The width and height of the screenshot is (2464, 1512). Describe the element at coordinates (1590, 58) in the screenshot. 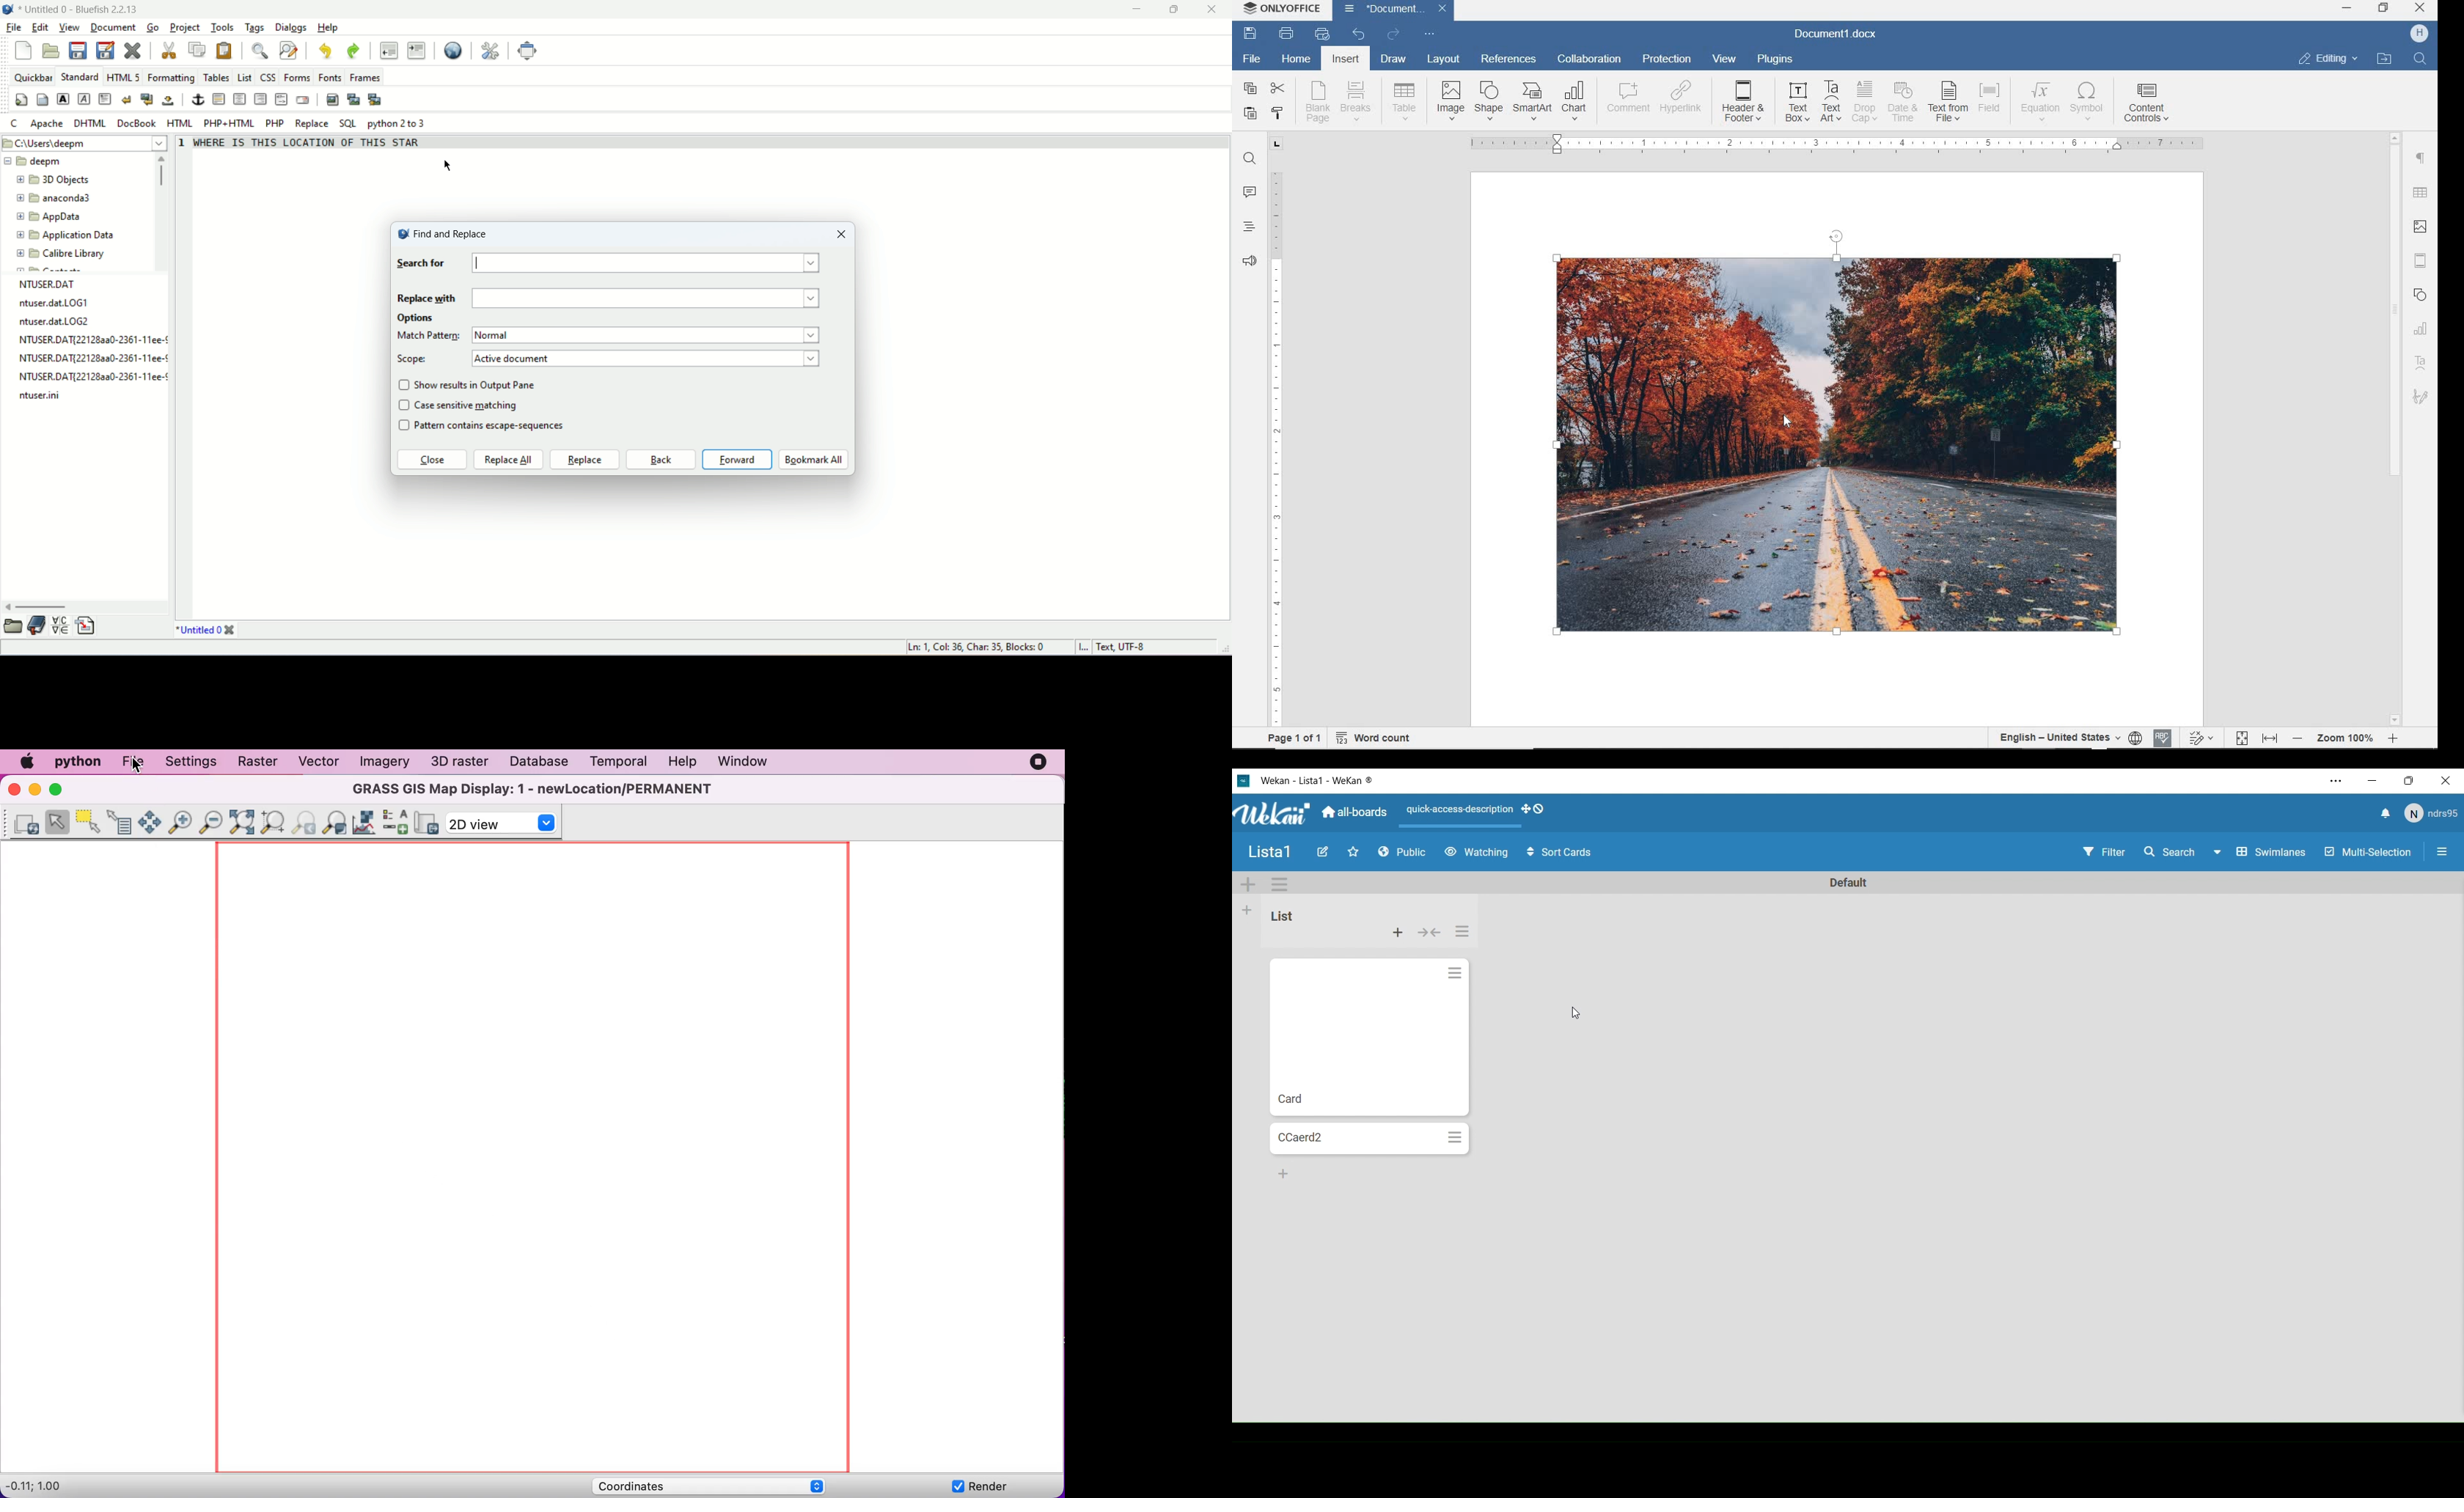

I see `collaboration` at that location.